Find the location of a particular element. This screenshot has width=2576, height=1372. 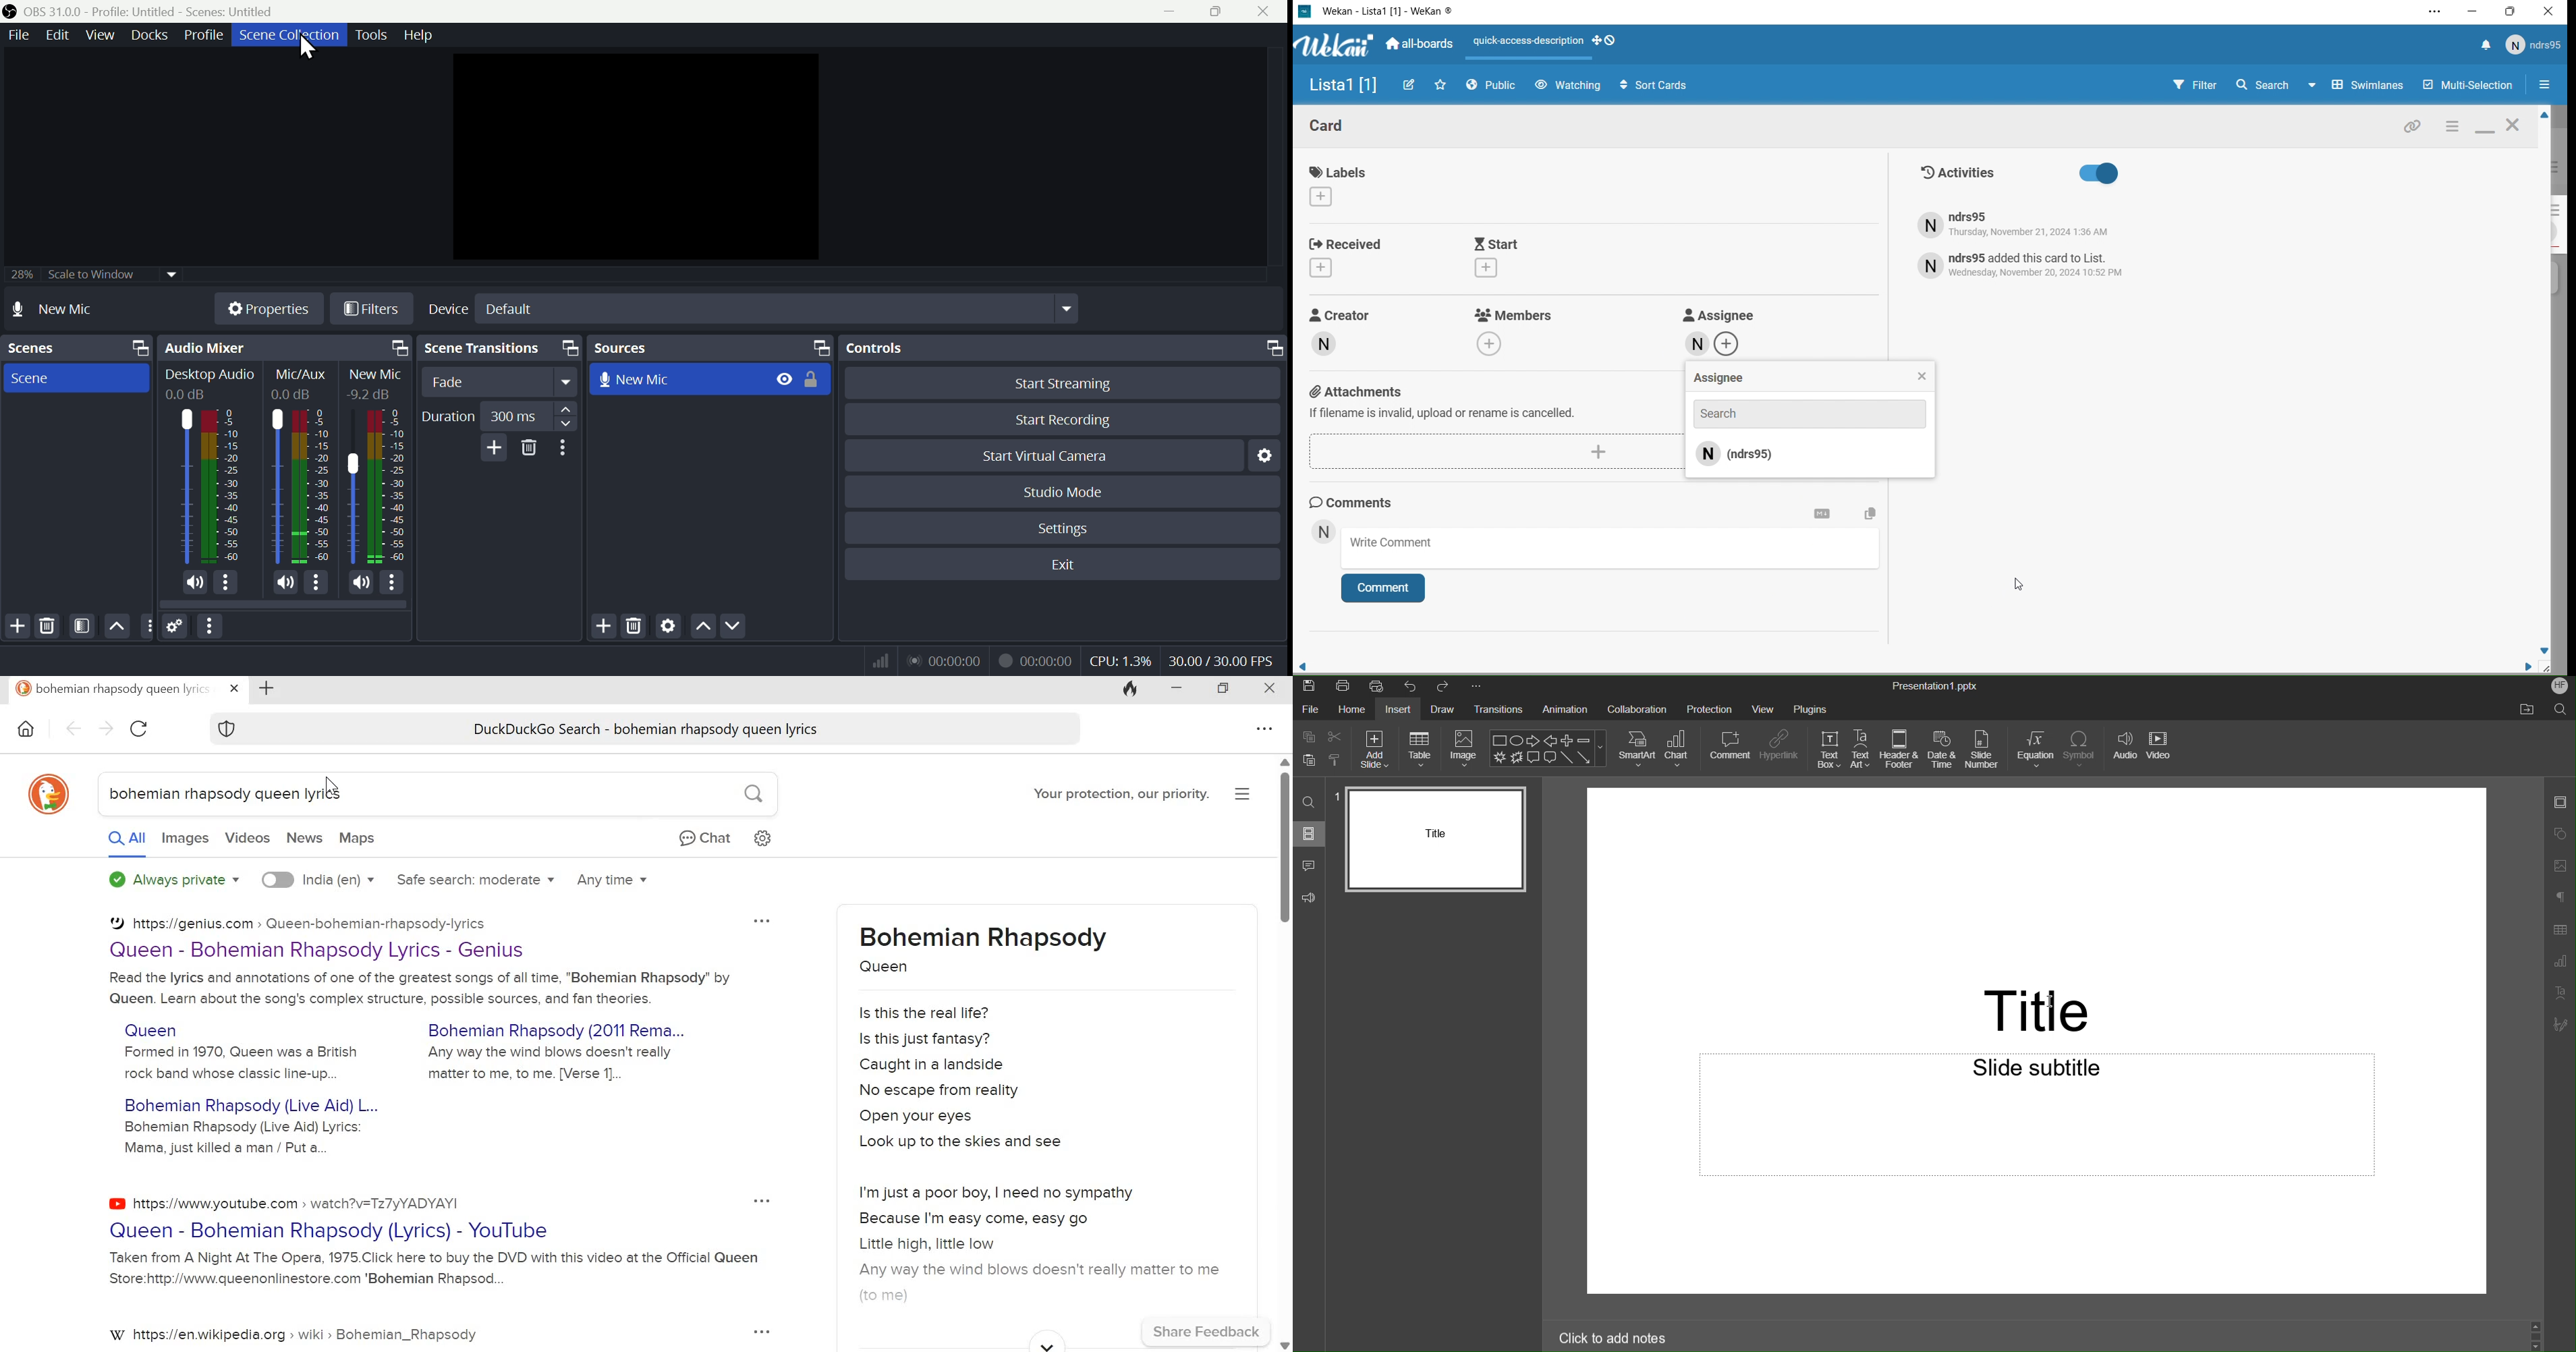

cursor is located at coordinates (309, 50).